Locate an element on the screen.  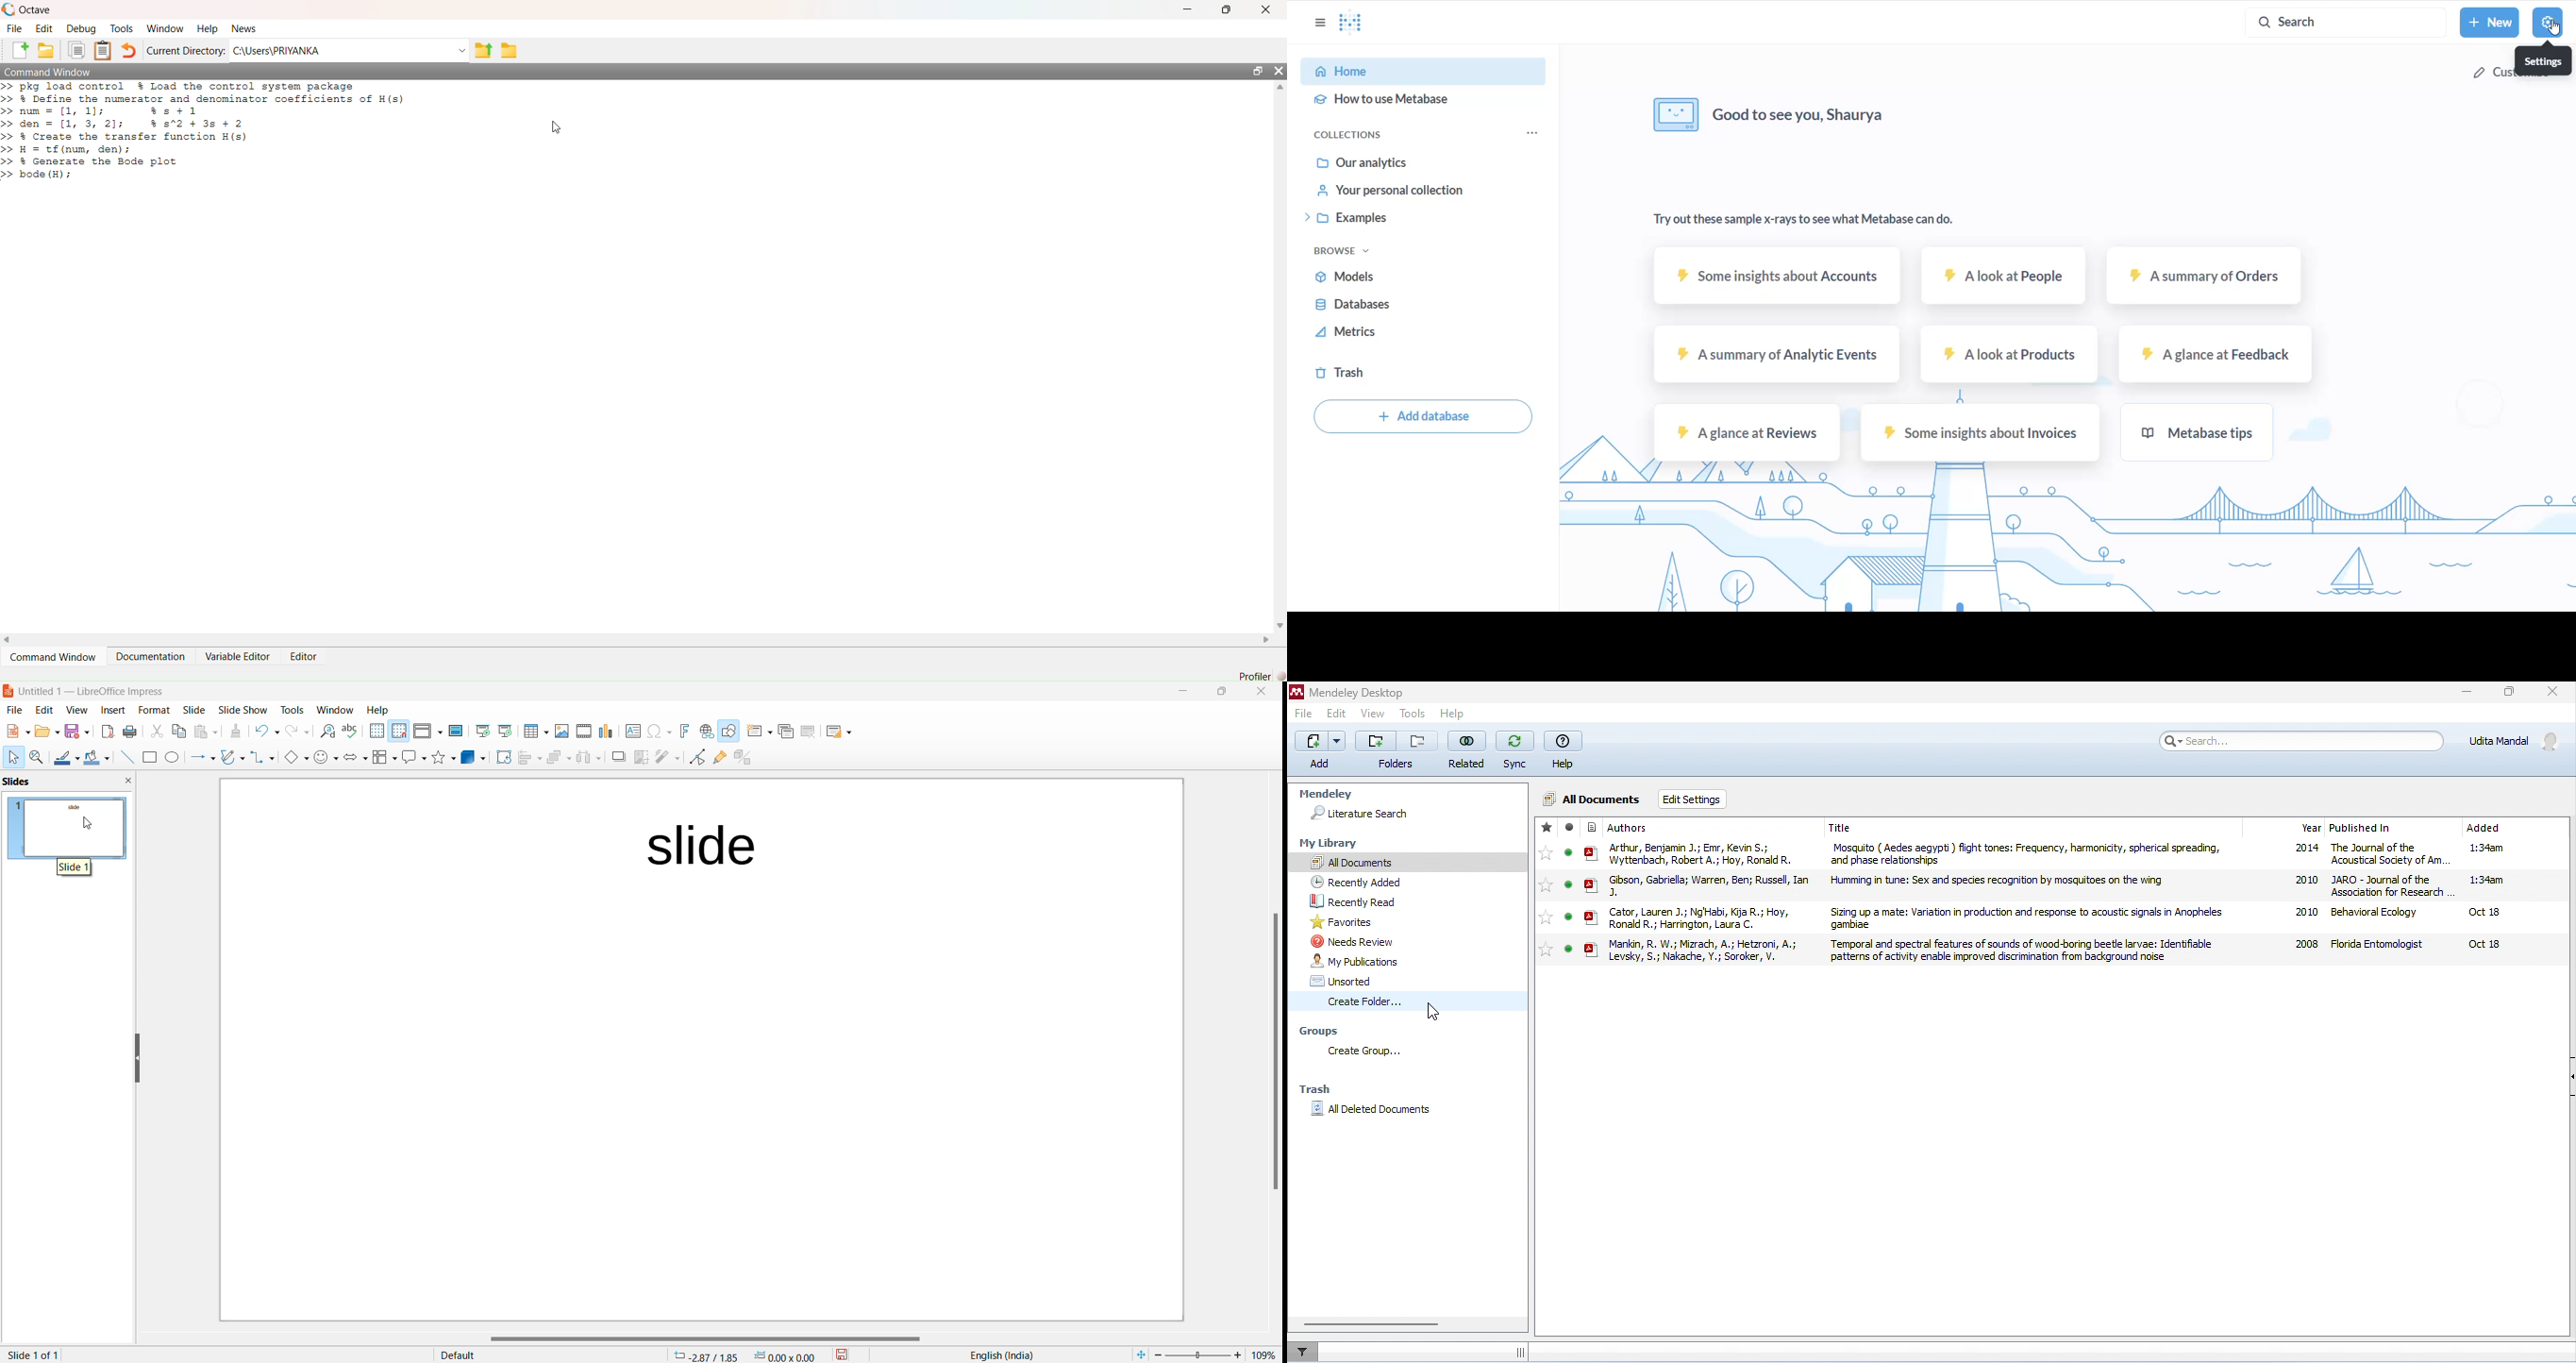
filter documents by author, tag or publication is located at coordinates (1308, 1350).